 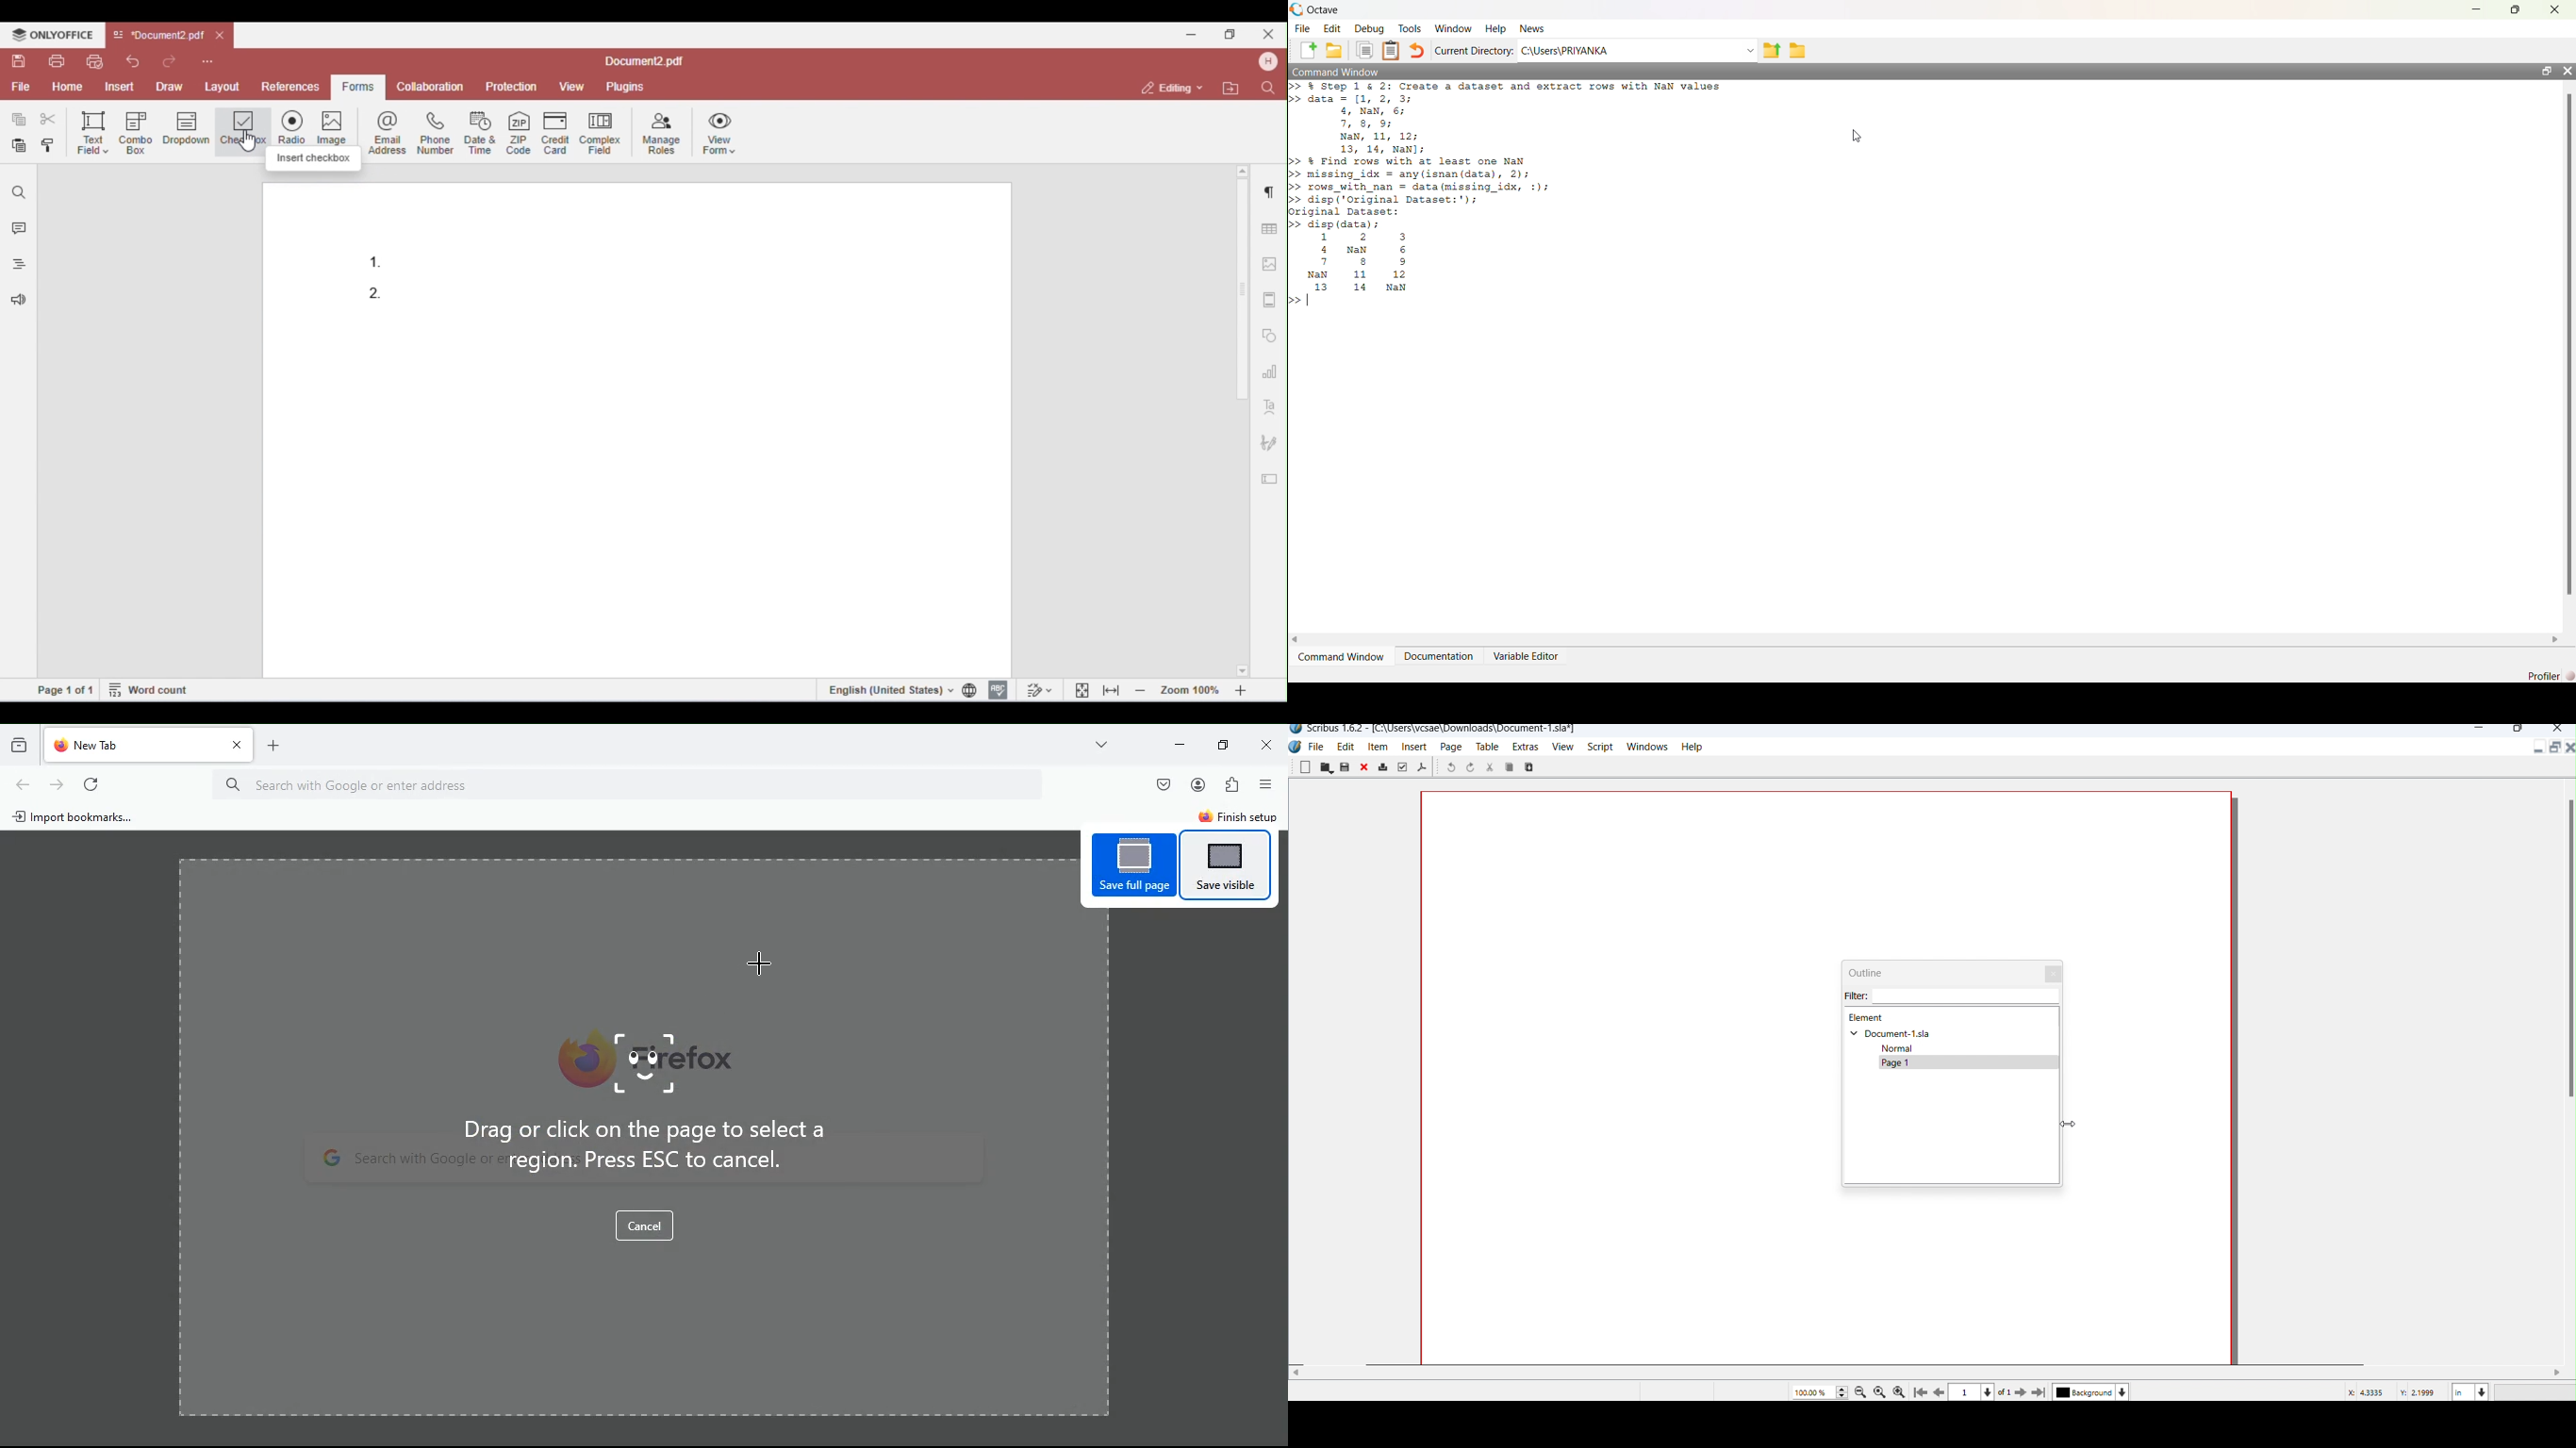 What do you see at coordinates (1967, 1391) in the screenshot?
I see `View options` at bounding box center [1967, 1391].